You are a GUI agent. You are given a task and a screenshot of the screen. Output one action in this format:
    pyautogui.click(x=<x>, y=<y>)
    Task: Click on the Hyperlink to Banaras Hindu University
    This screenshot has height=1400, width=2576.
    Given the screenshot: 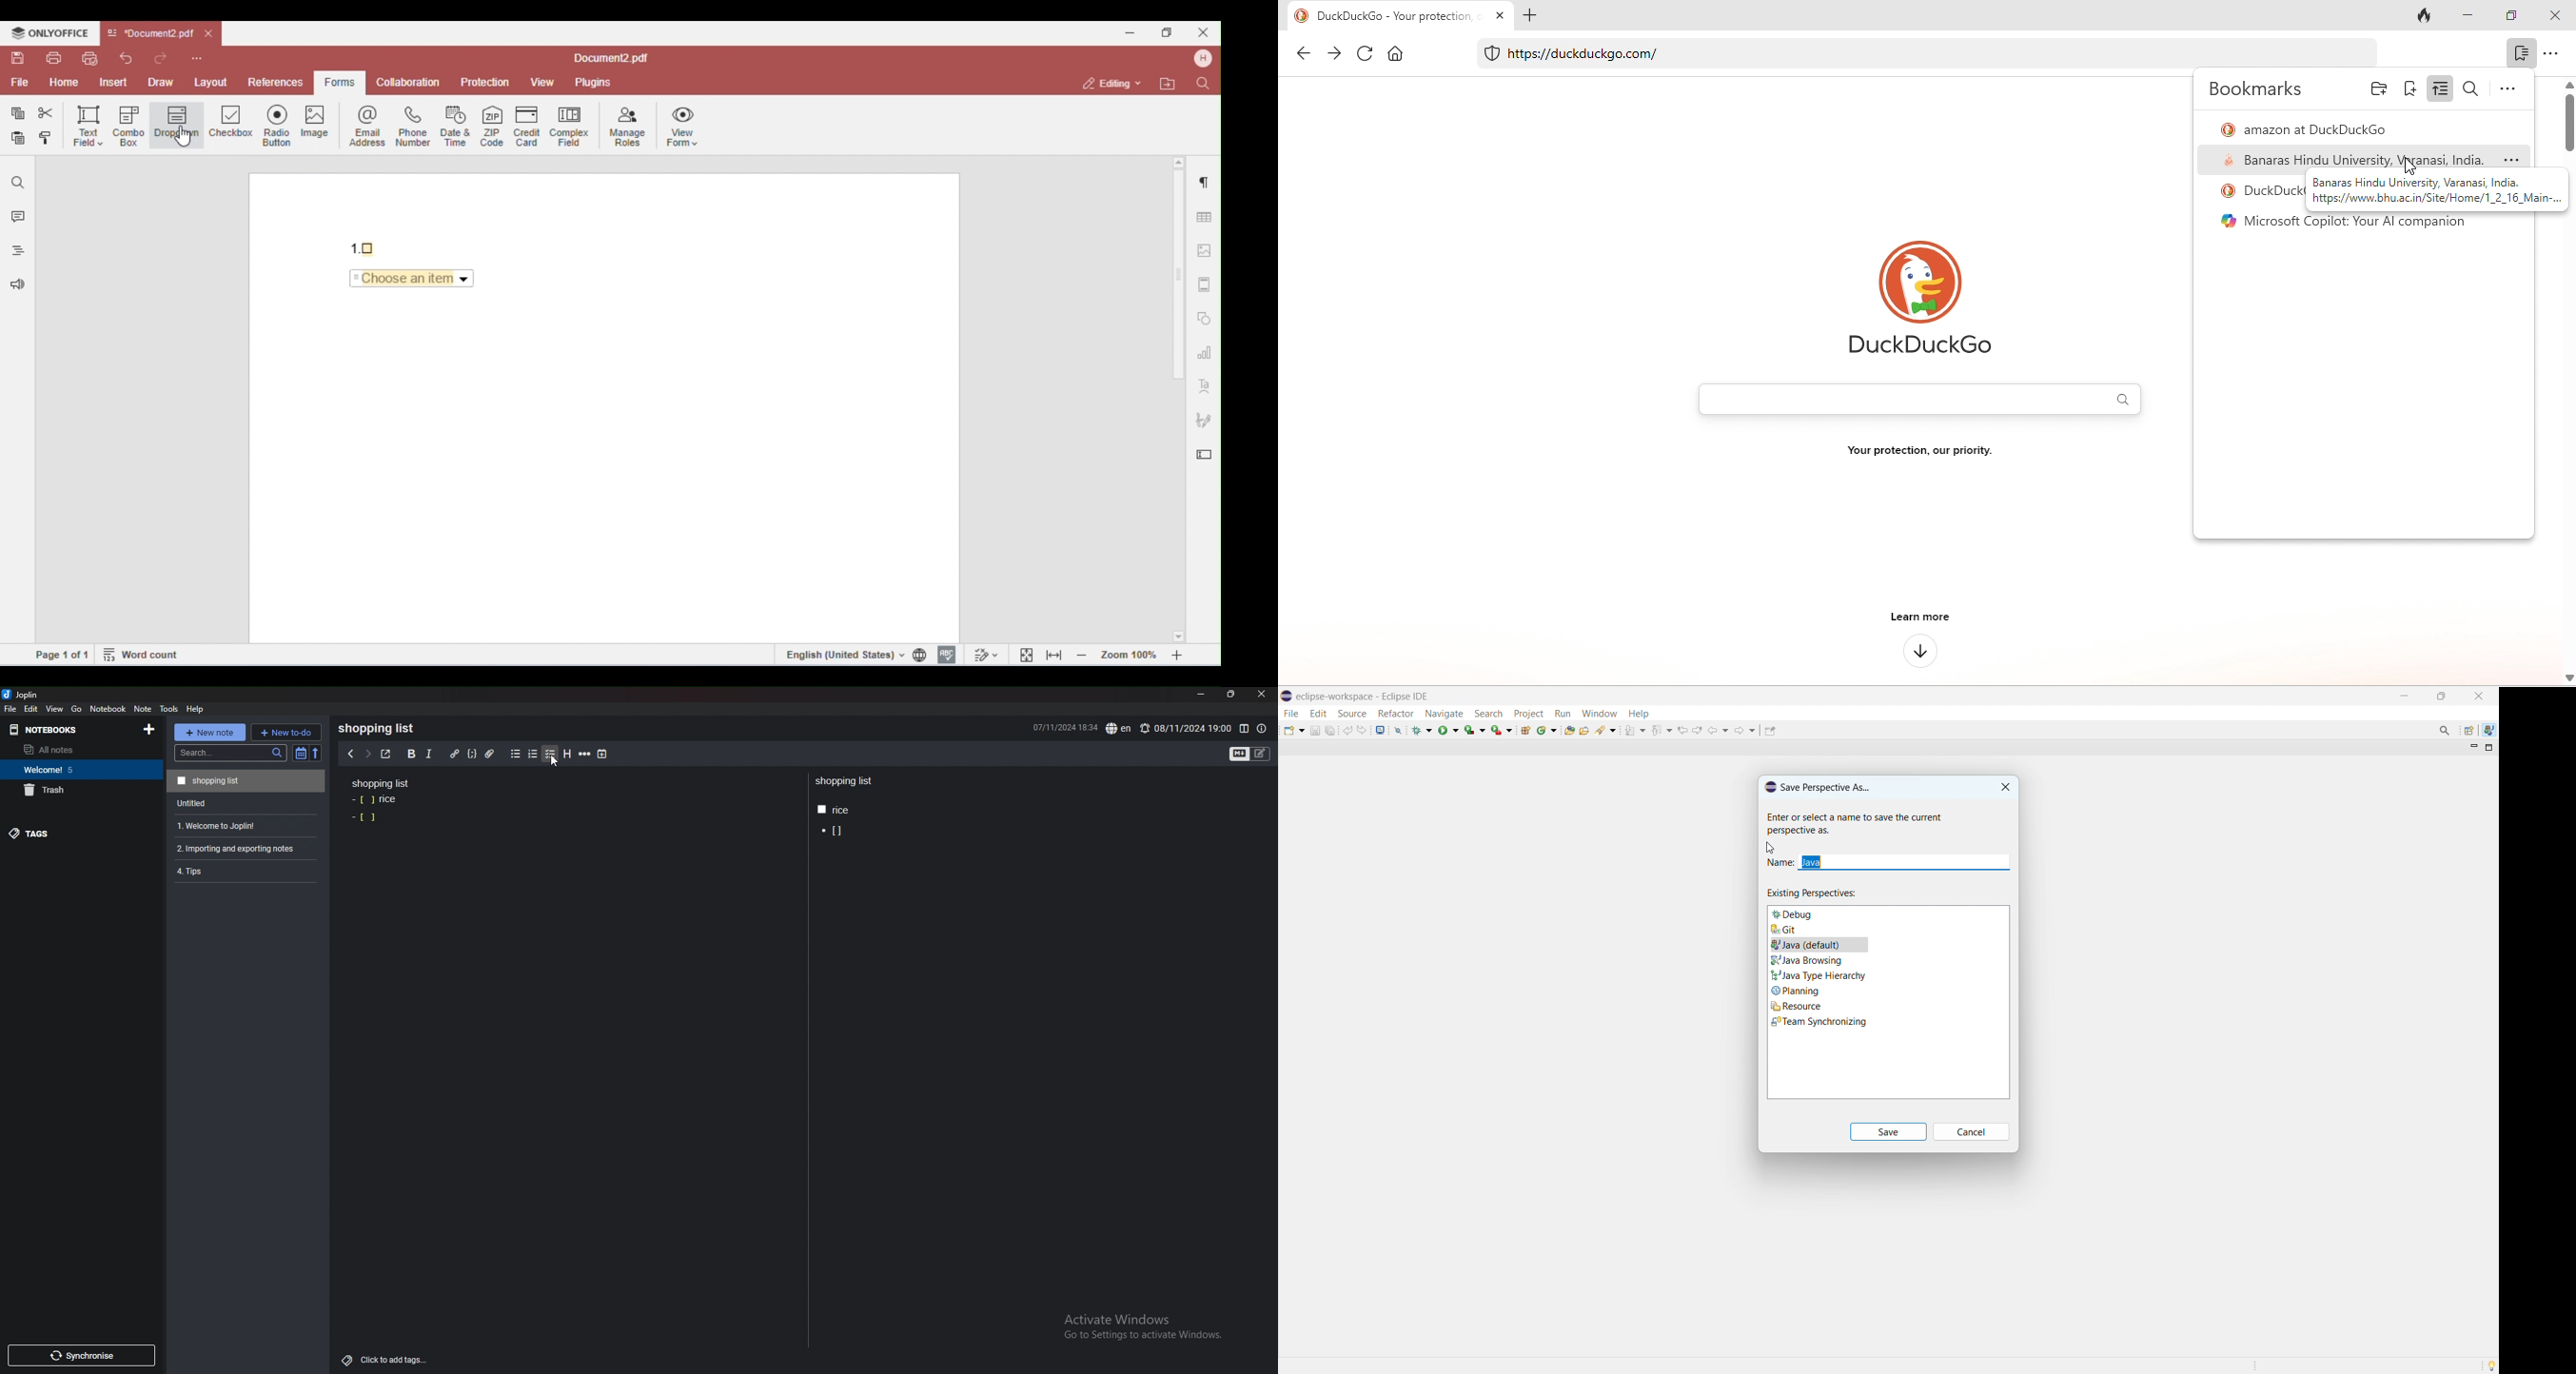 What is the action you would take?
    pyautogui.click(x=2363, y=159)
    